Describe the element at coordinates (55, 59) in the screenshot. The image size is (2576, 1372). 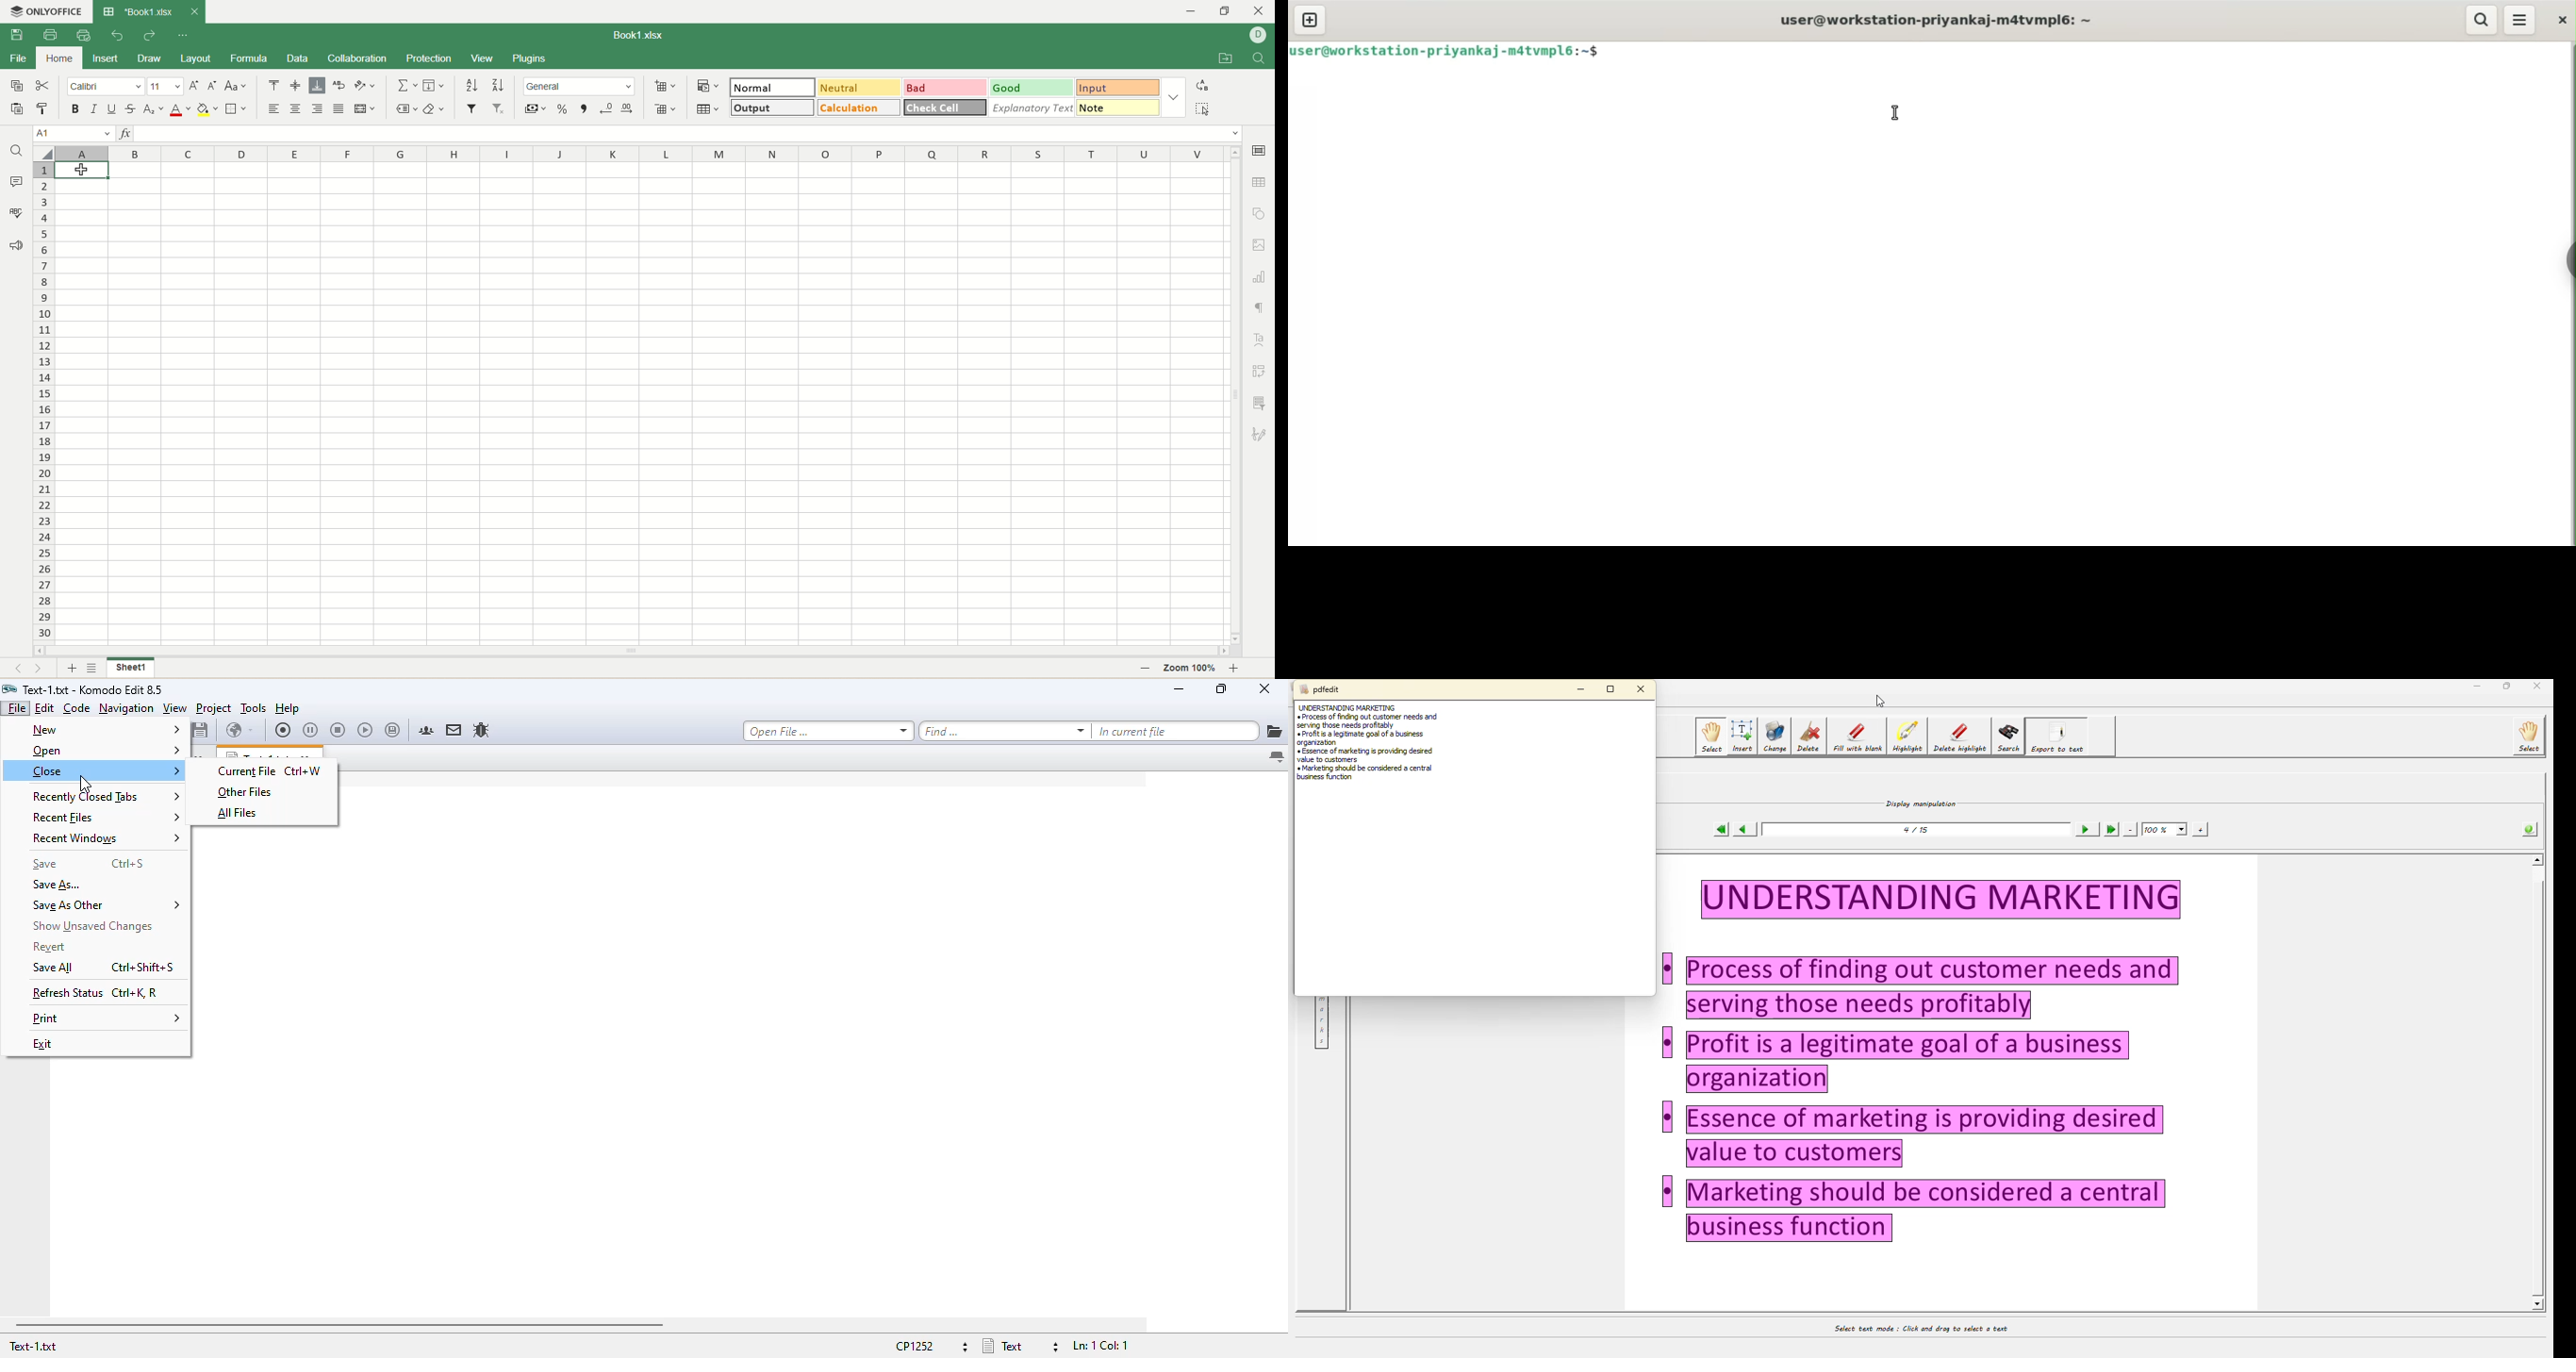
I see `home` at that location.